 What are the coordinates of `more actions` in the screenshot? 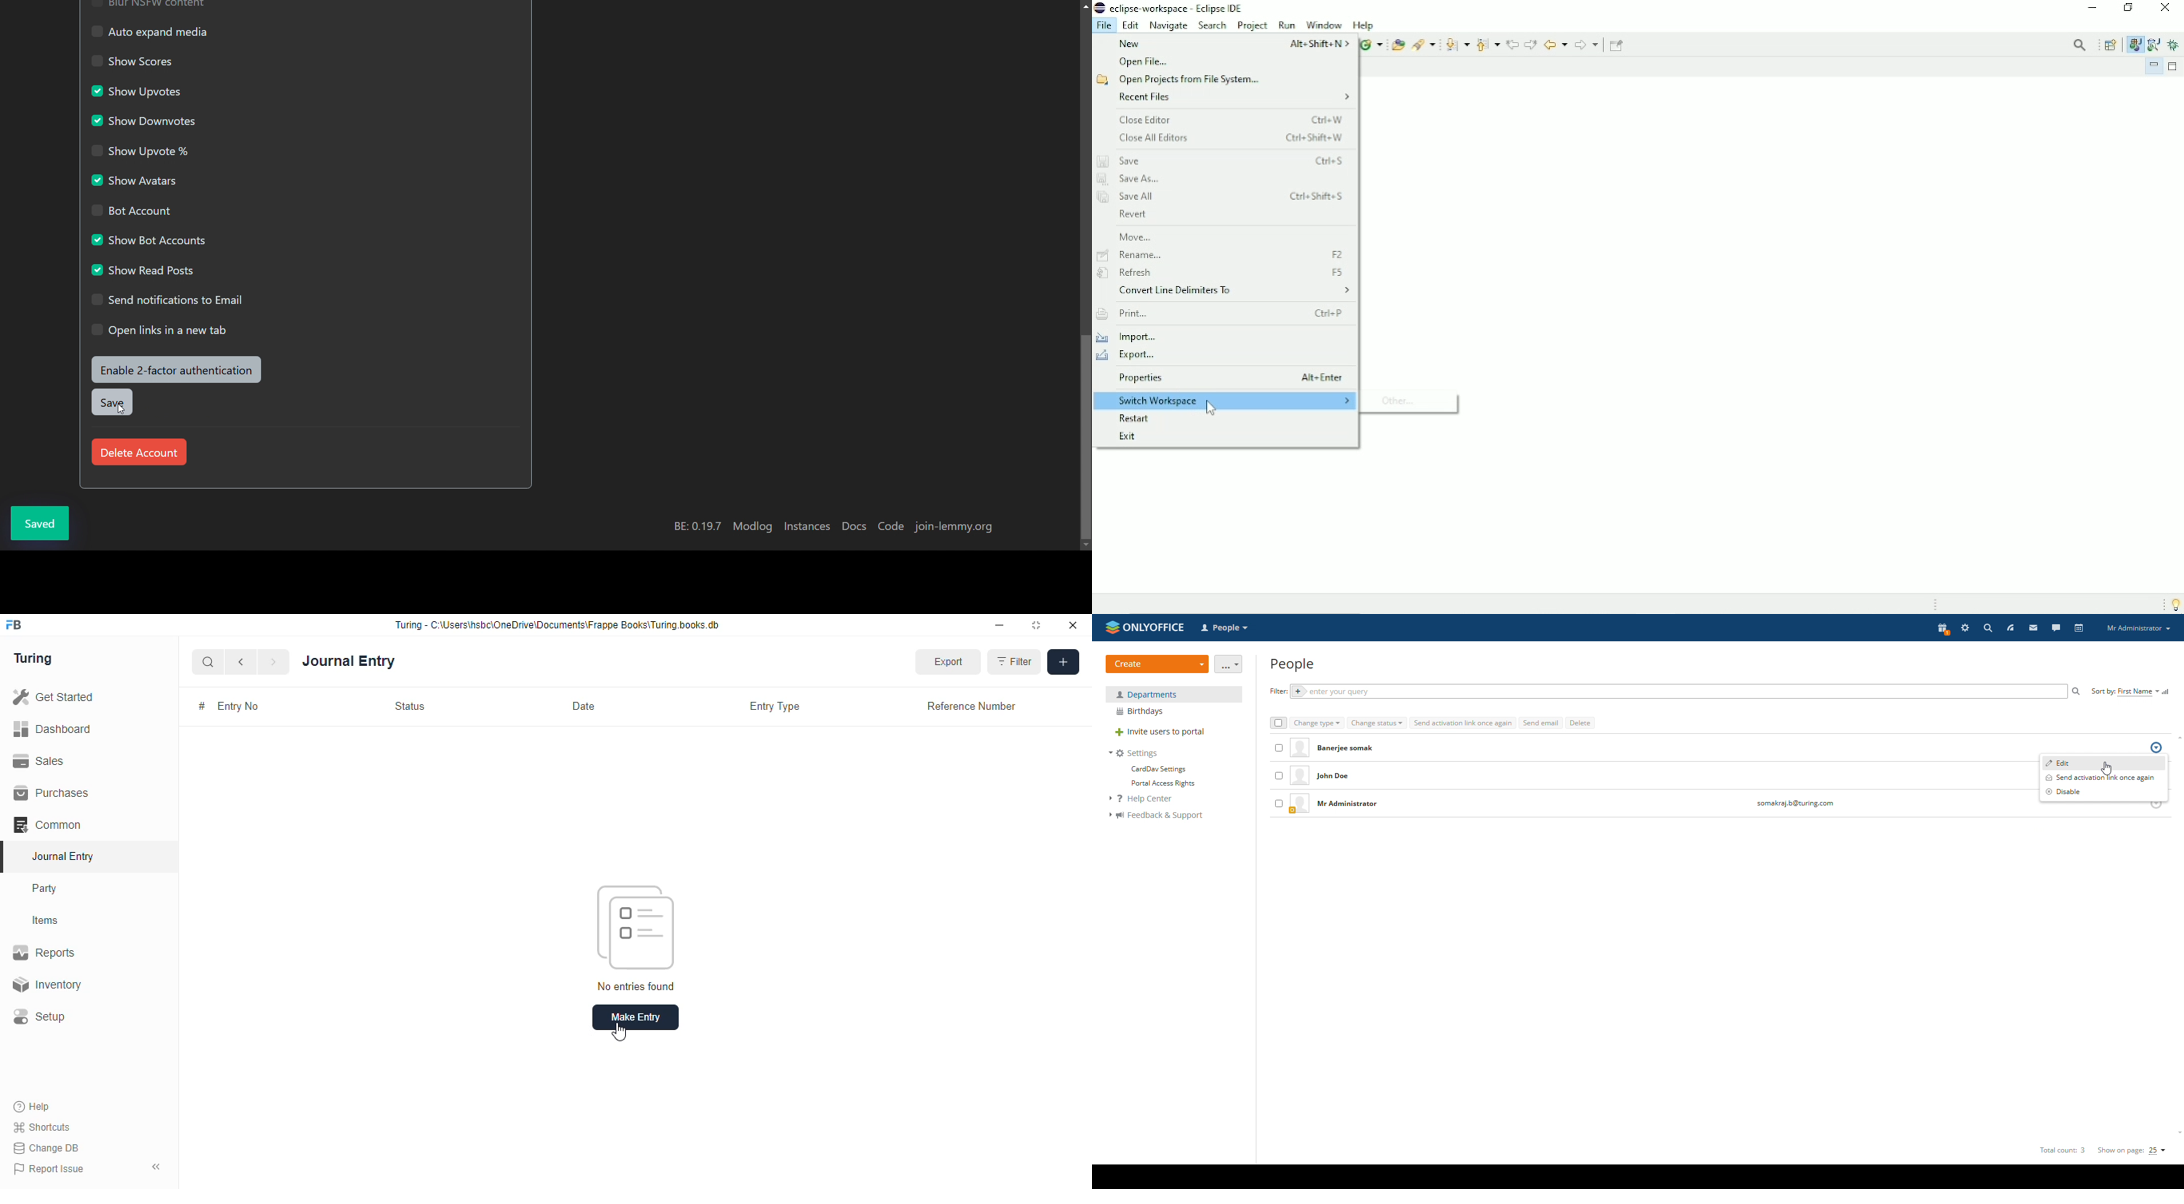 It's located at (1229, 664).